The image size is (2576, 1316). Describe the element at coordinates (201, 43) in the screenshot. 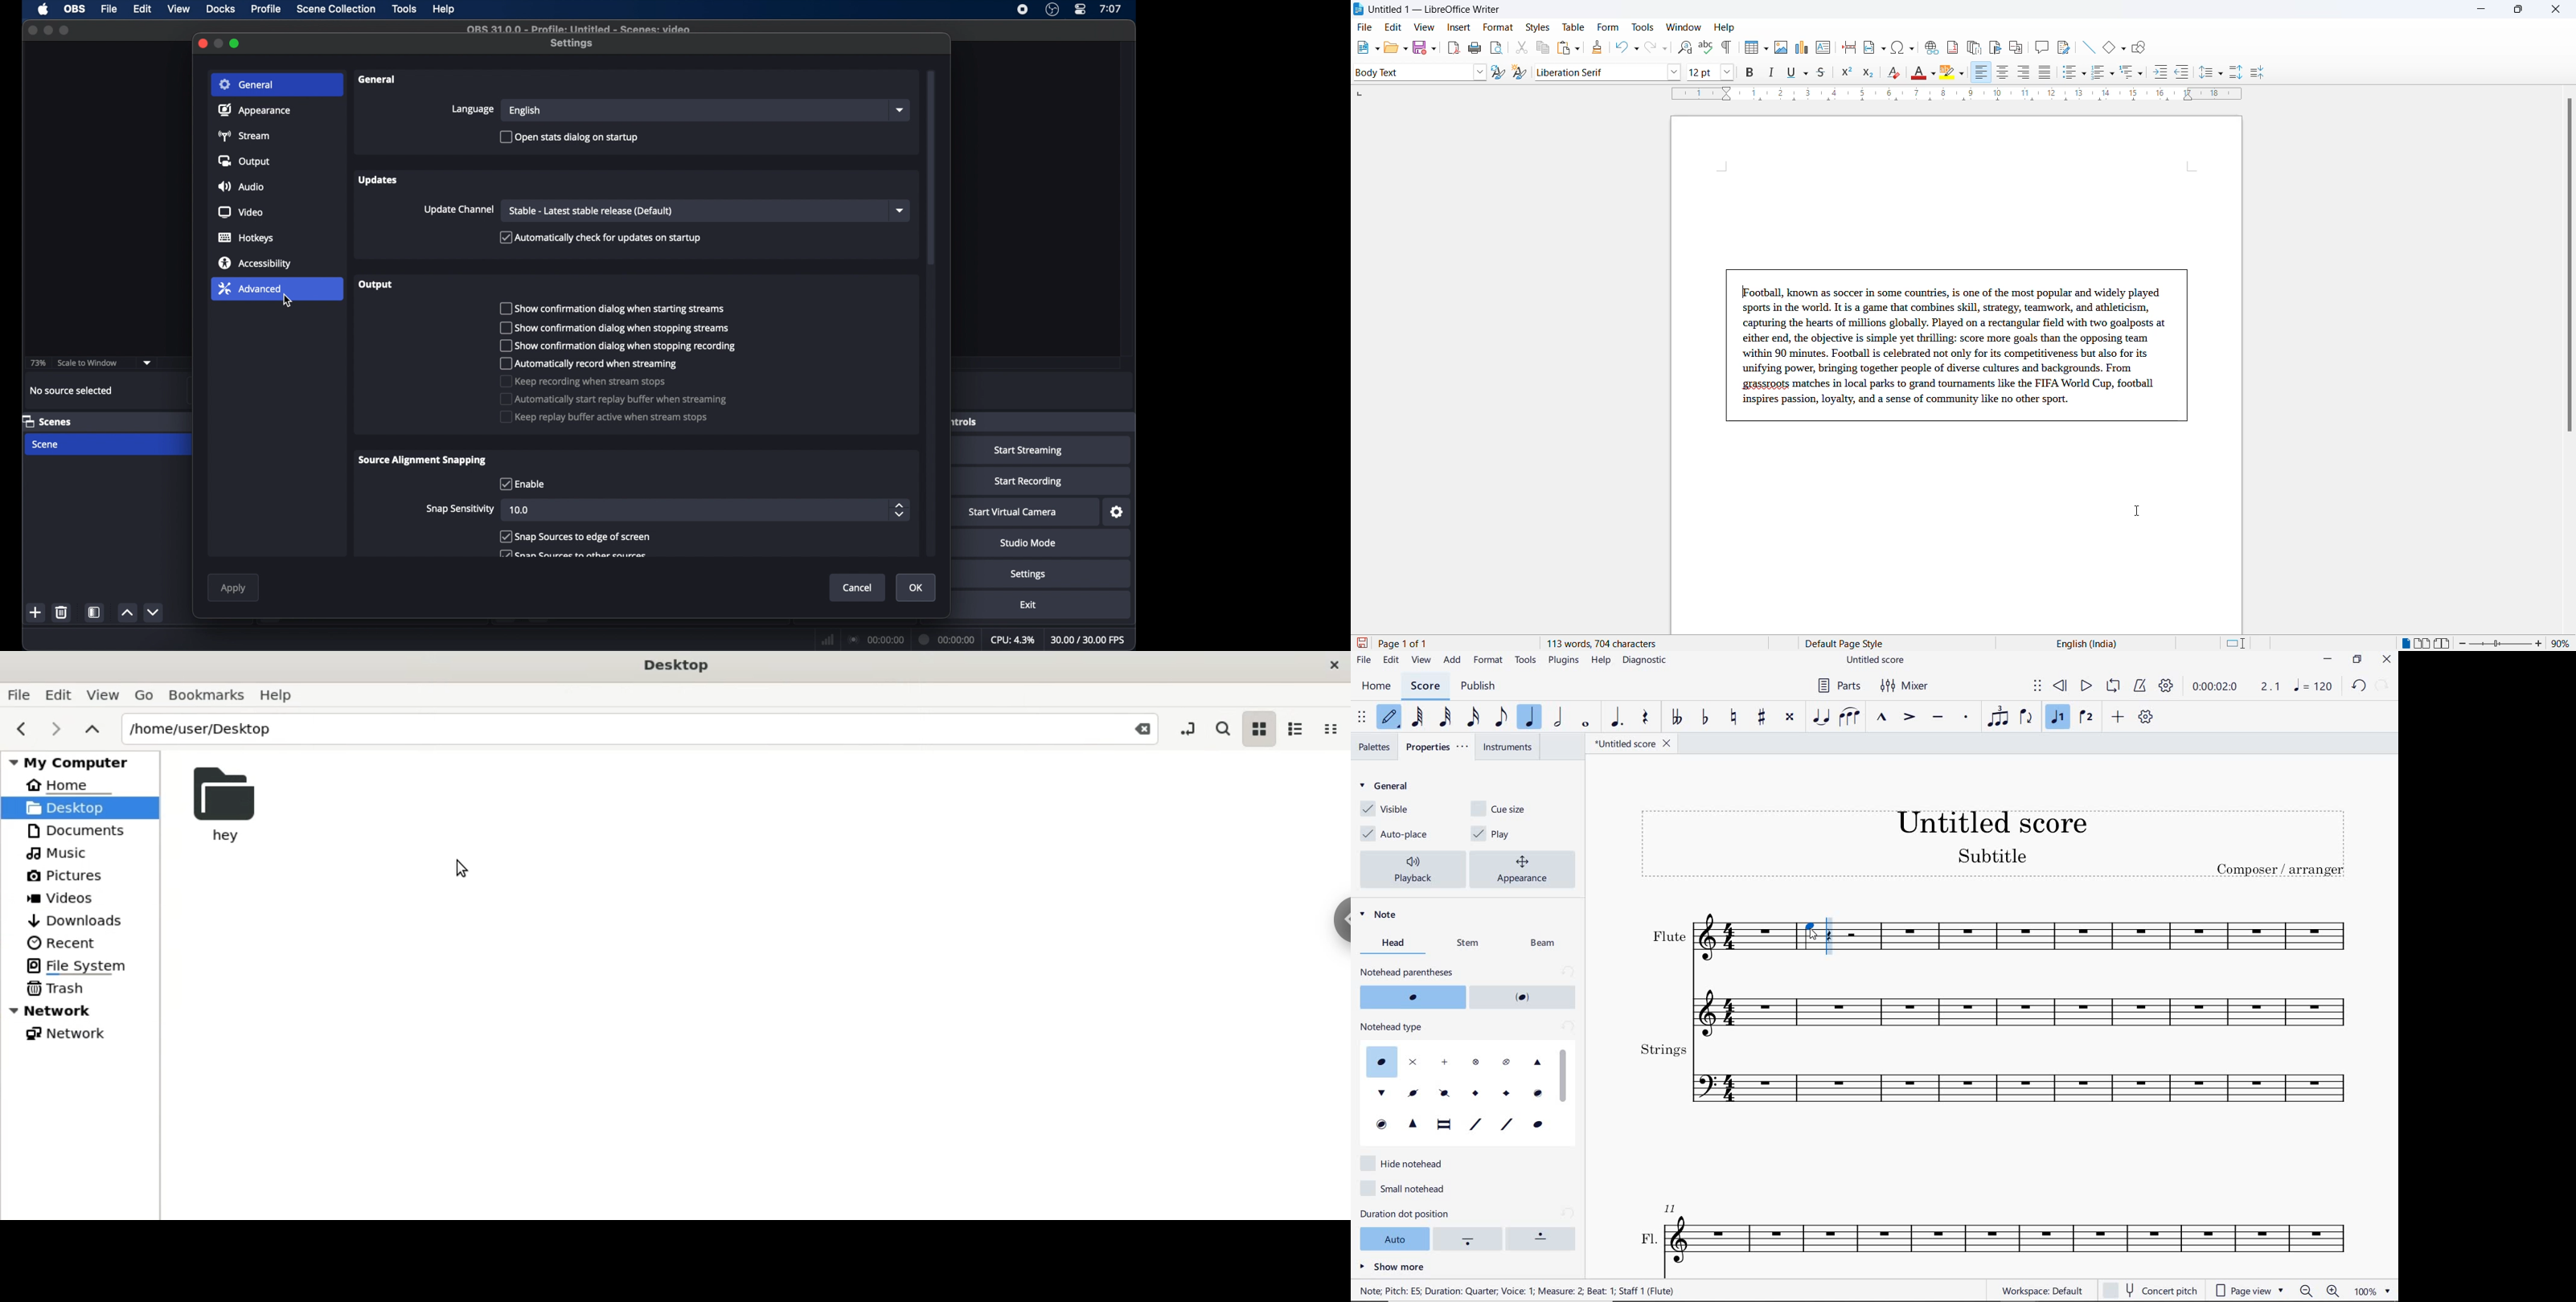

I see `close` at that location.